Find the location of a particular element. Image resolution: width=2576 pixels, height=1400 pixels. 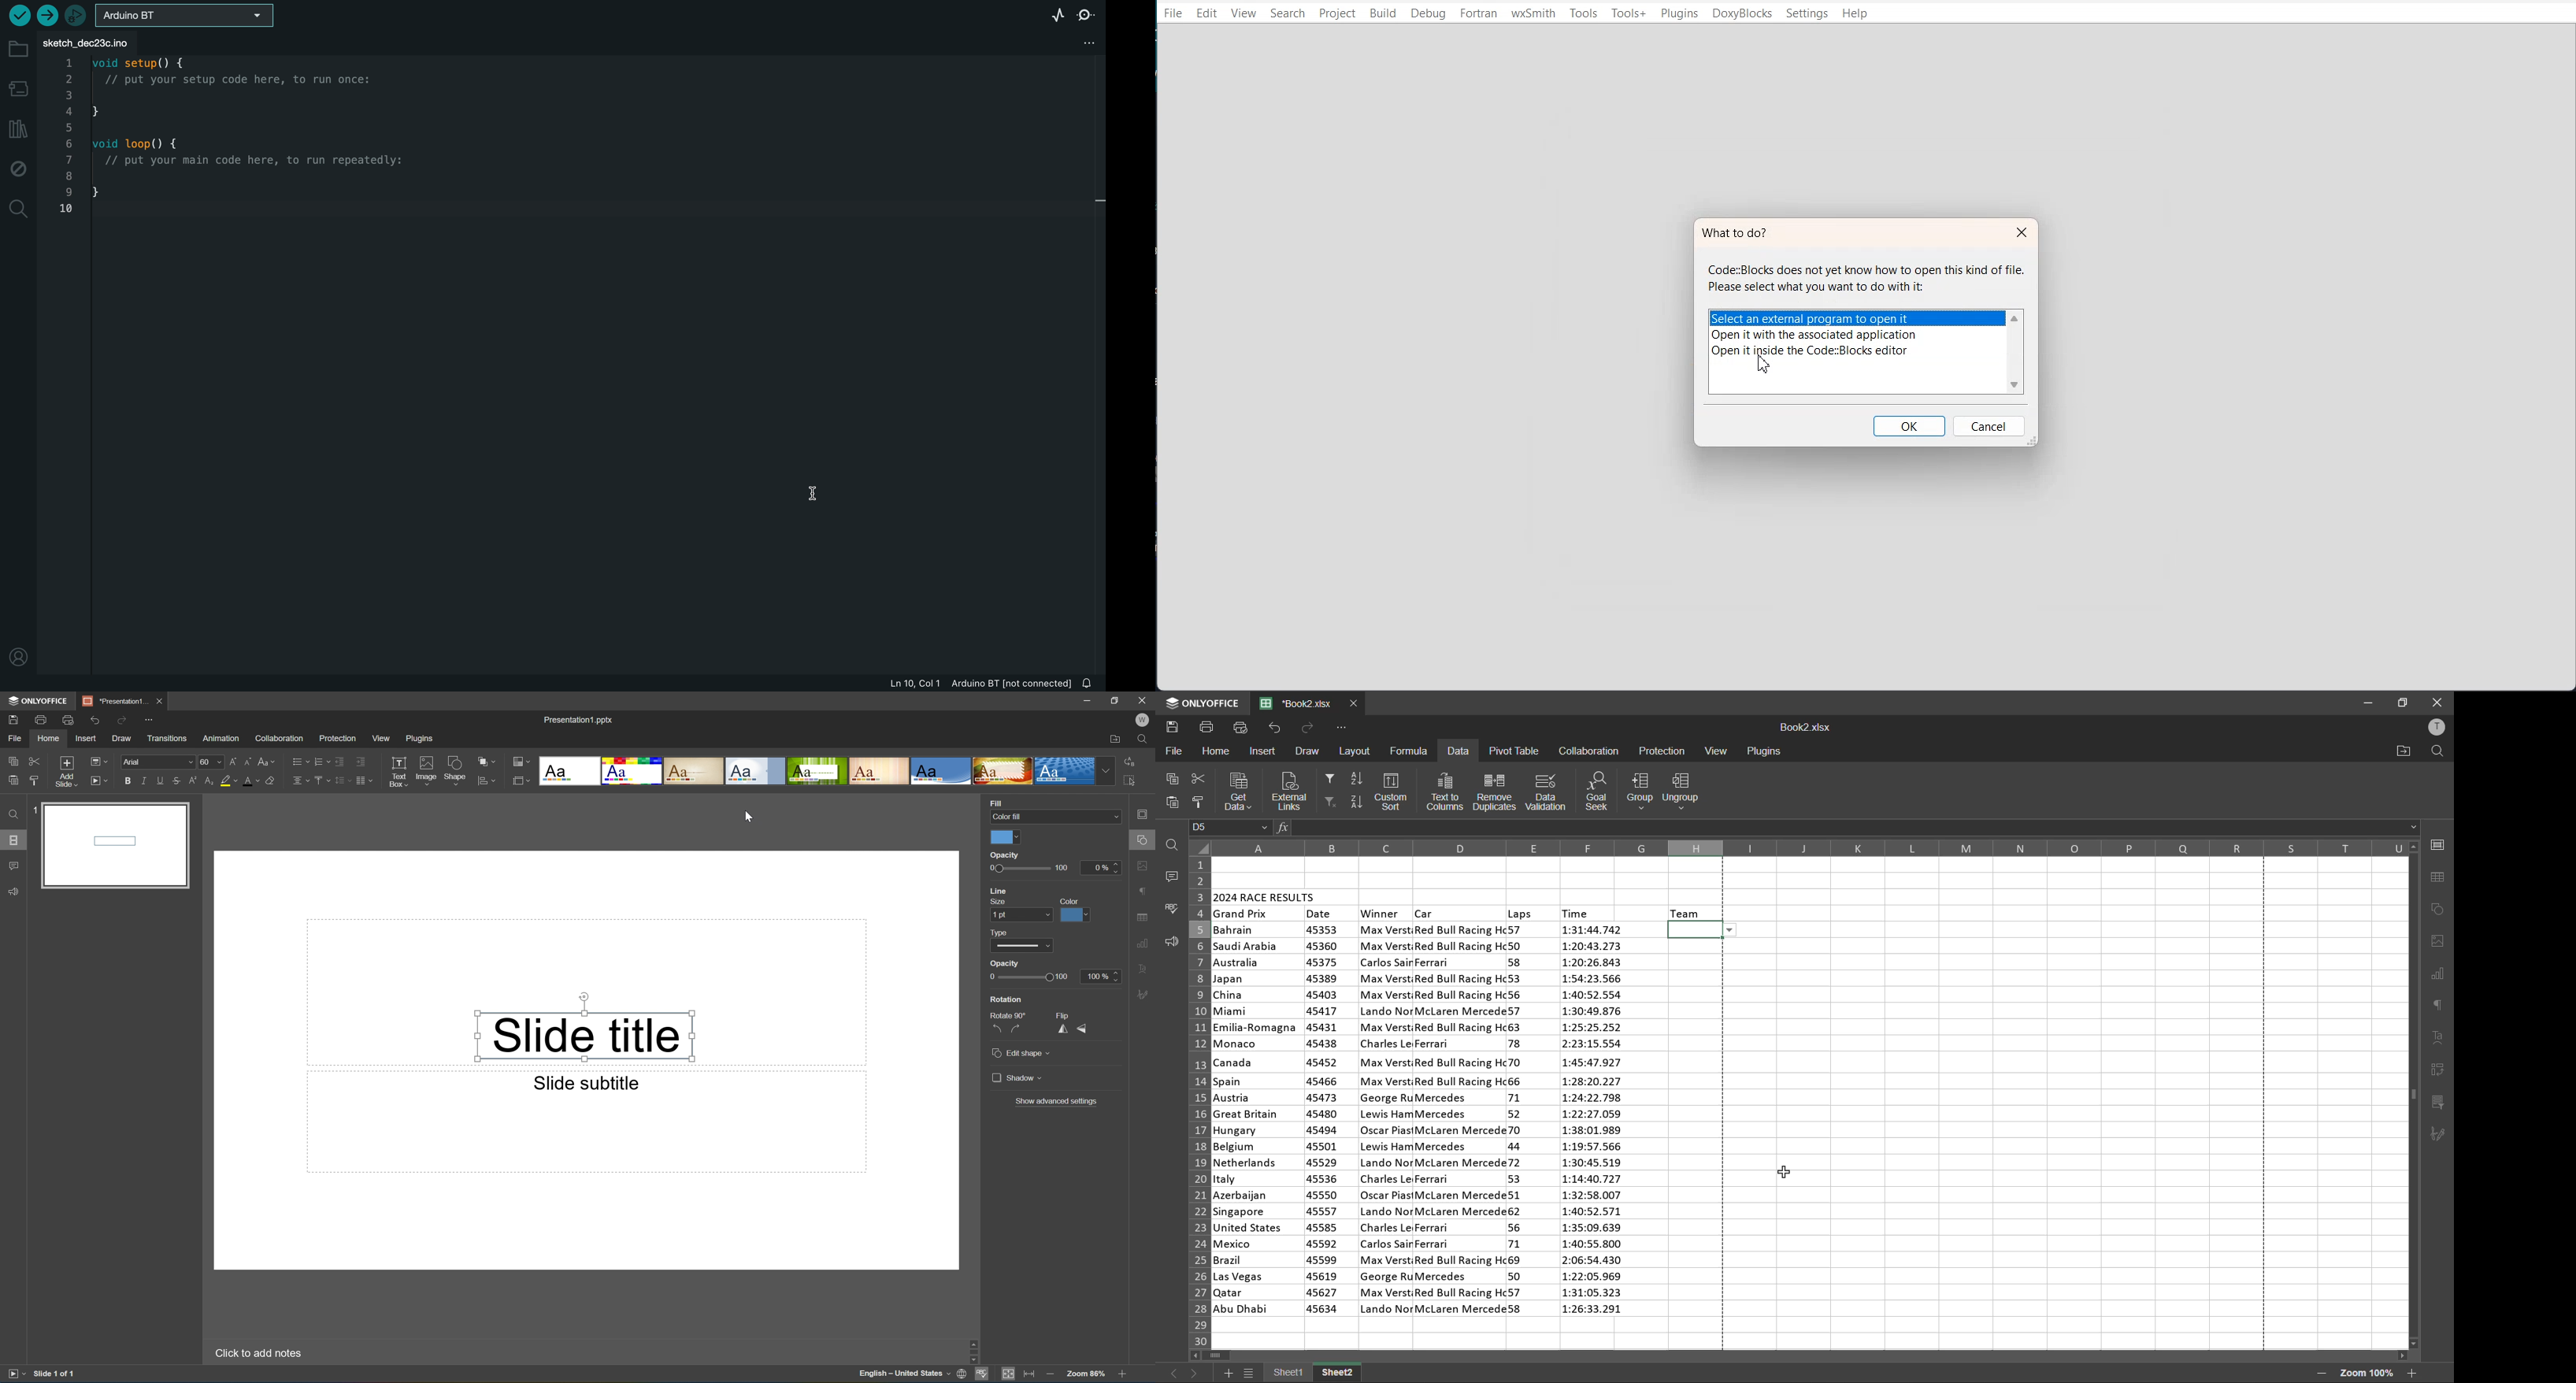

sort descending is located at coordinates (1356, 800).